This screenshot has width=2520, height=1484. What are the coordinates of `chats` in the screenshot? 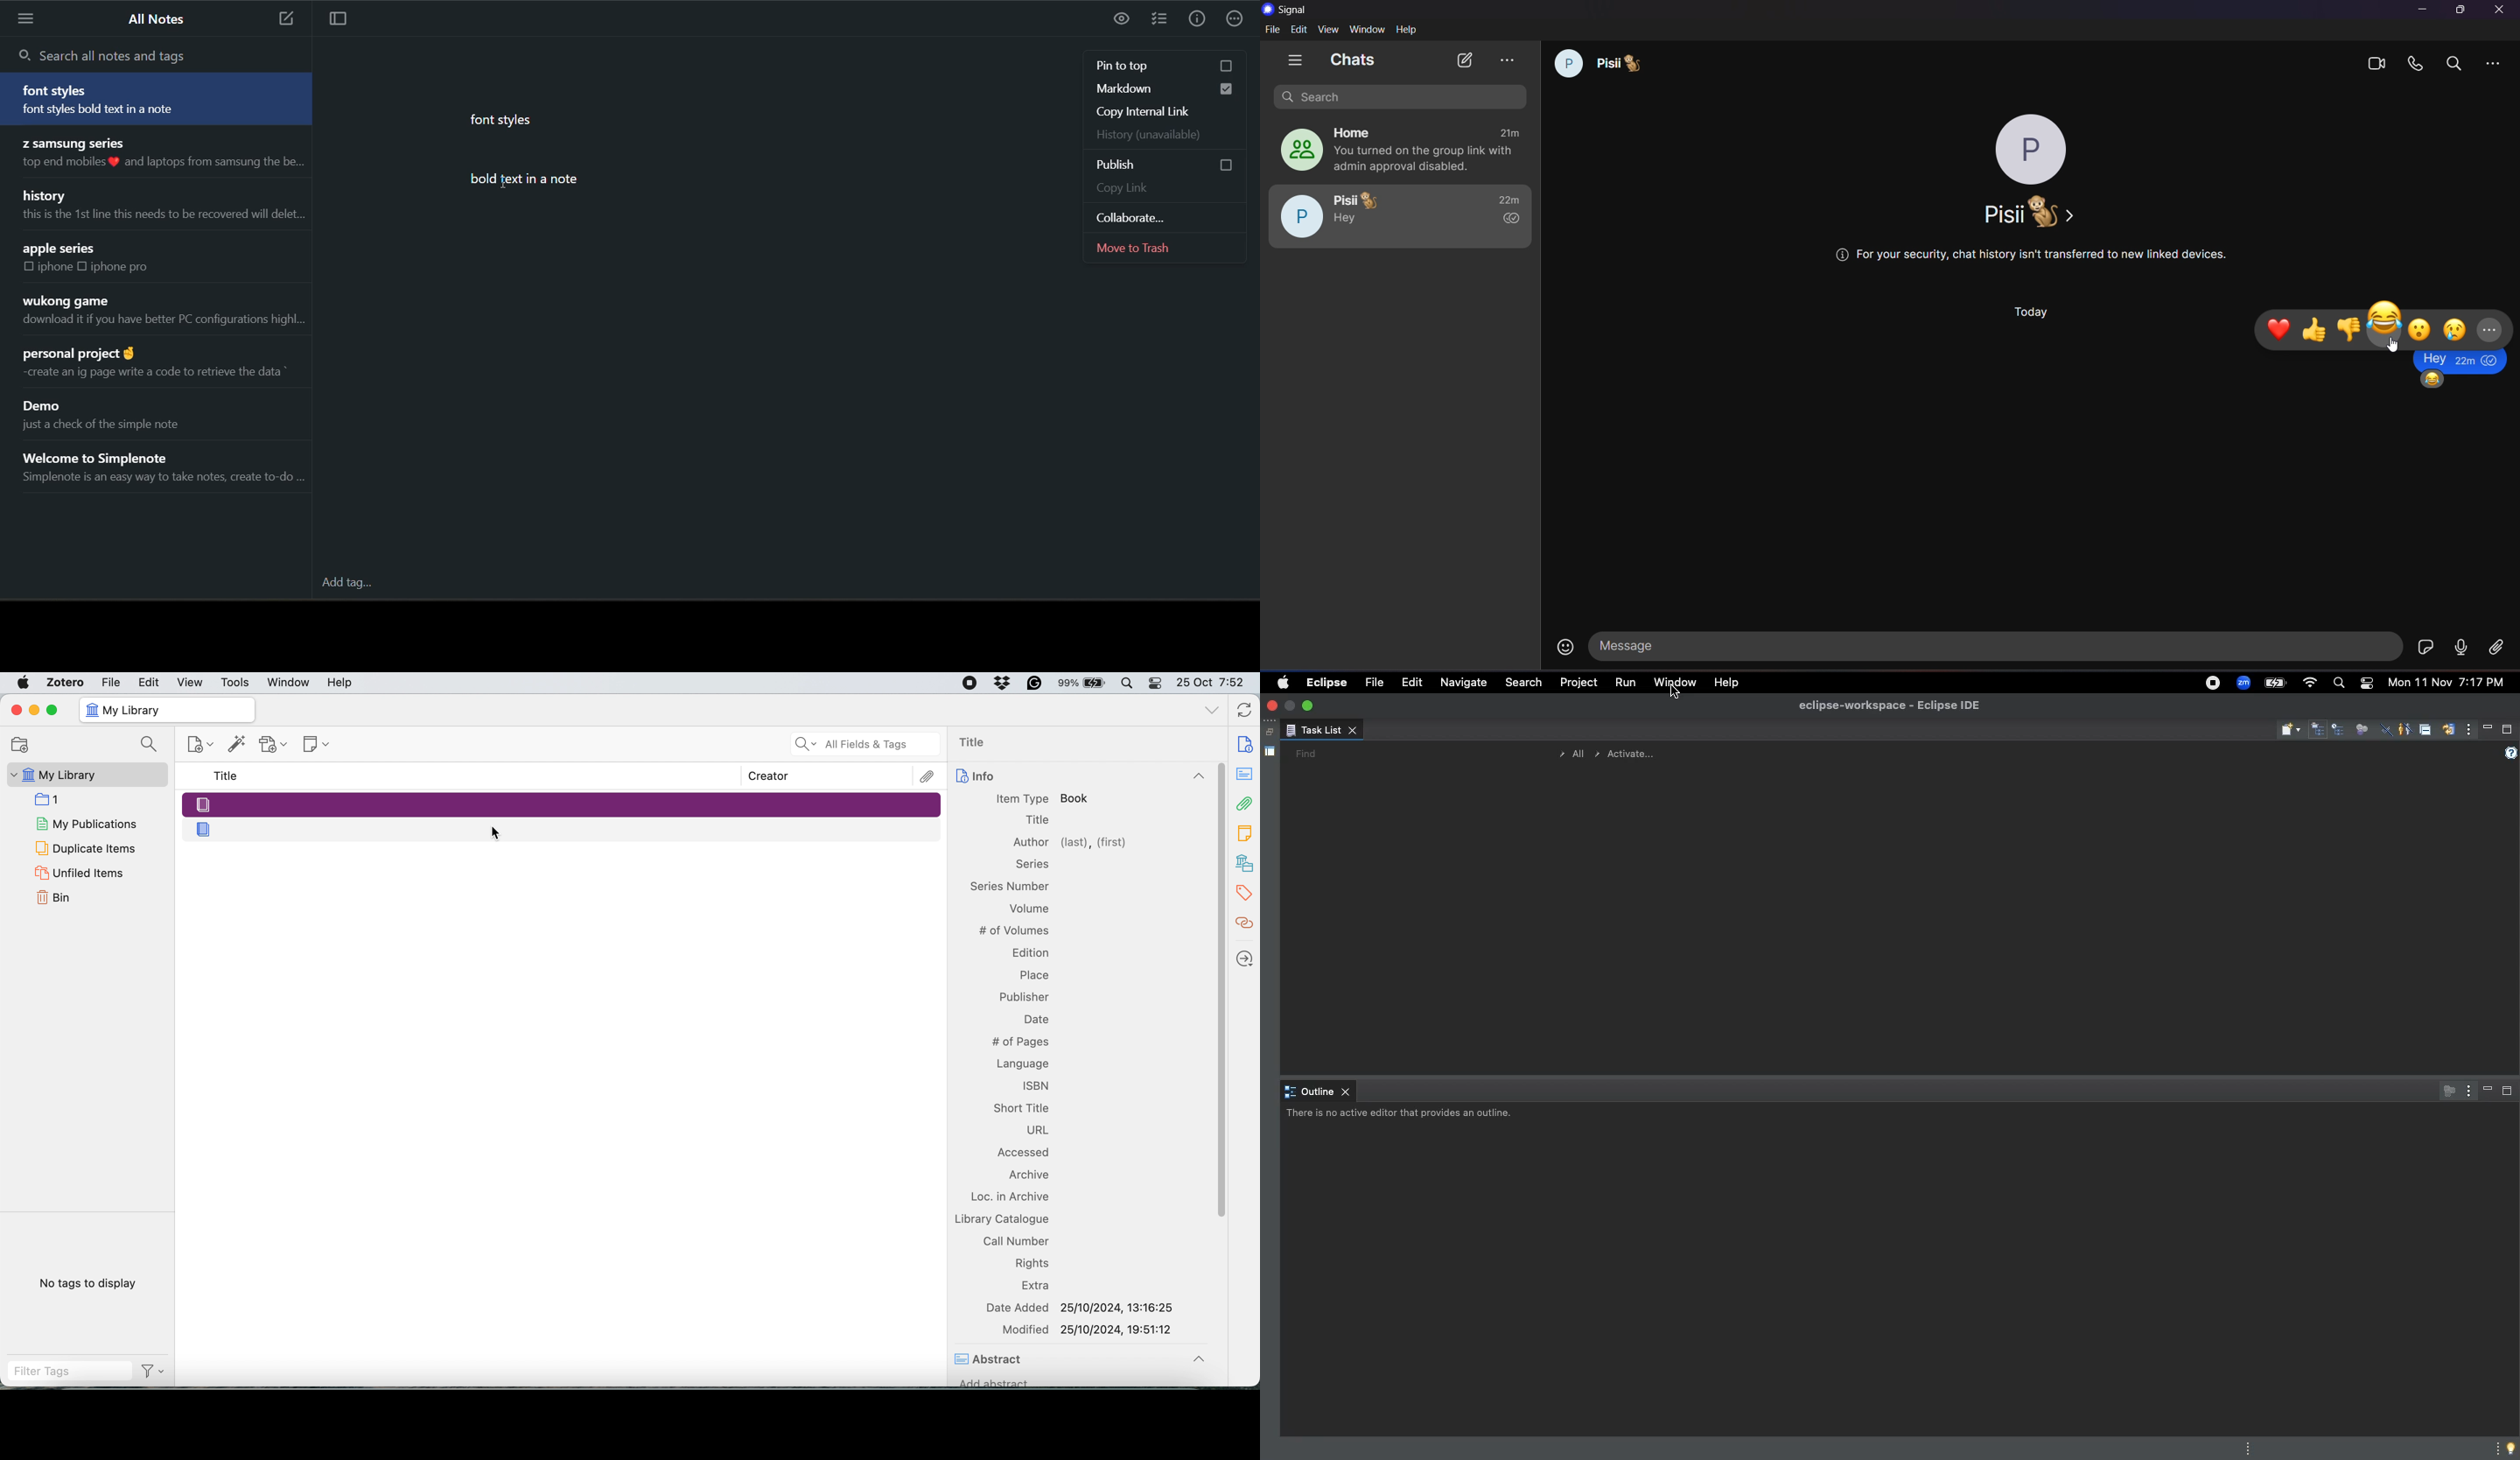 It's located at (1354, 59).